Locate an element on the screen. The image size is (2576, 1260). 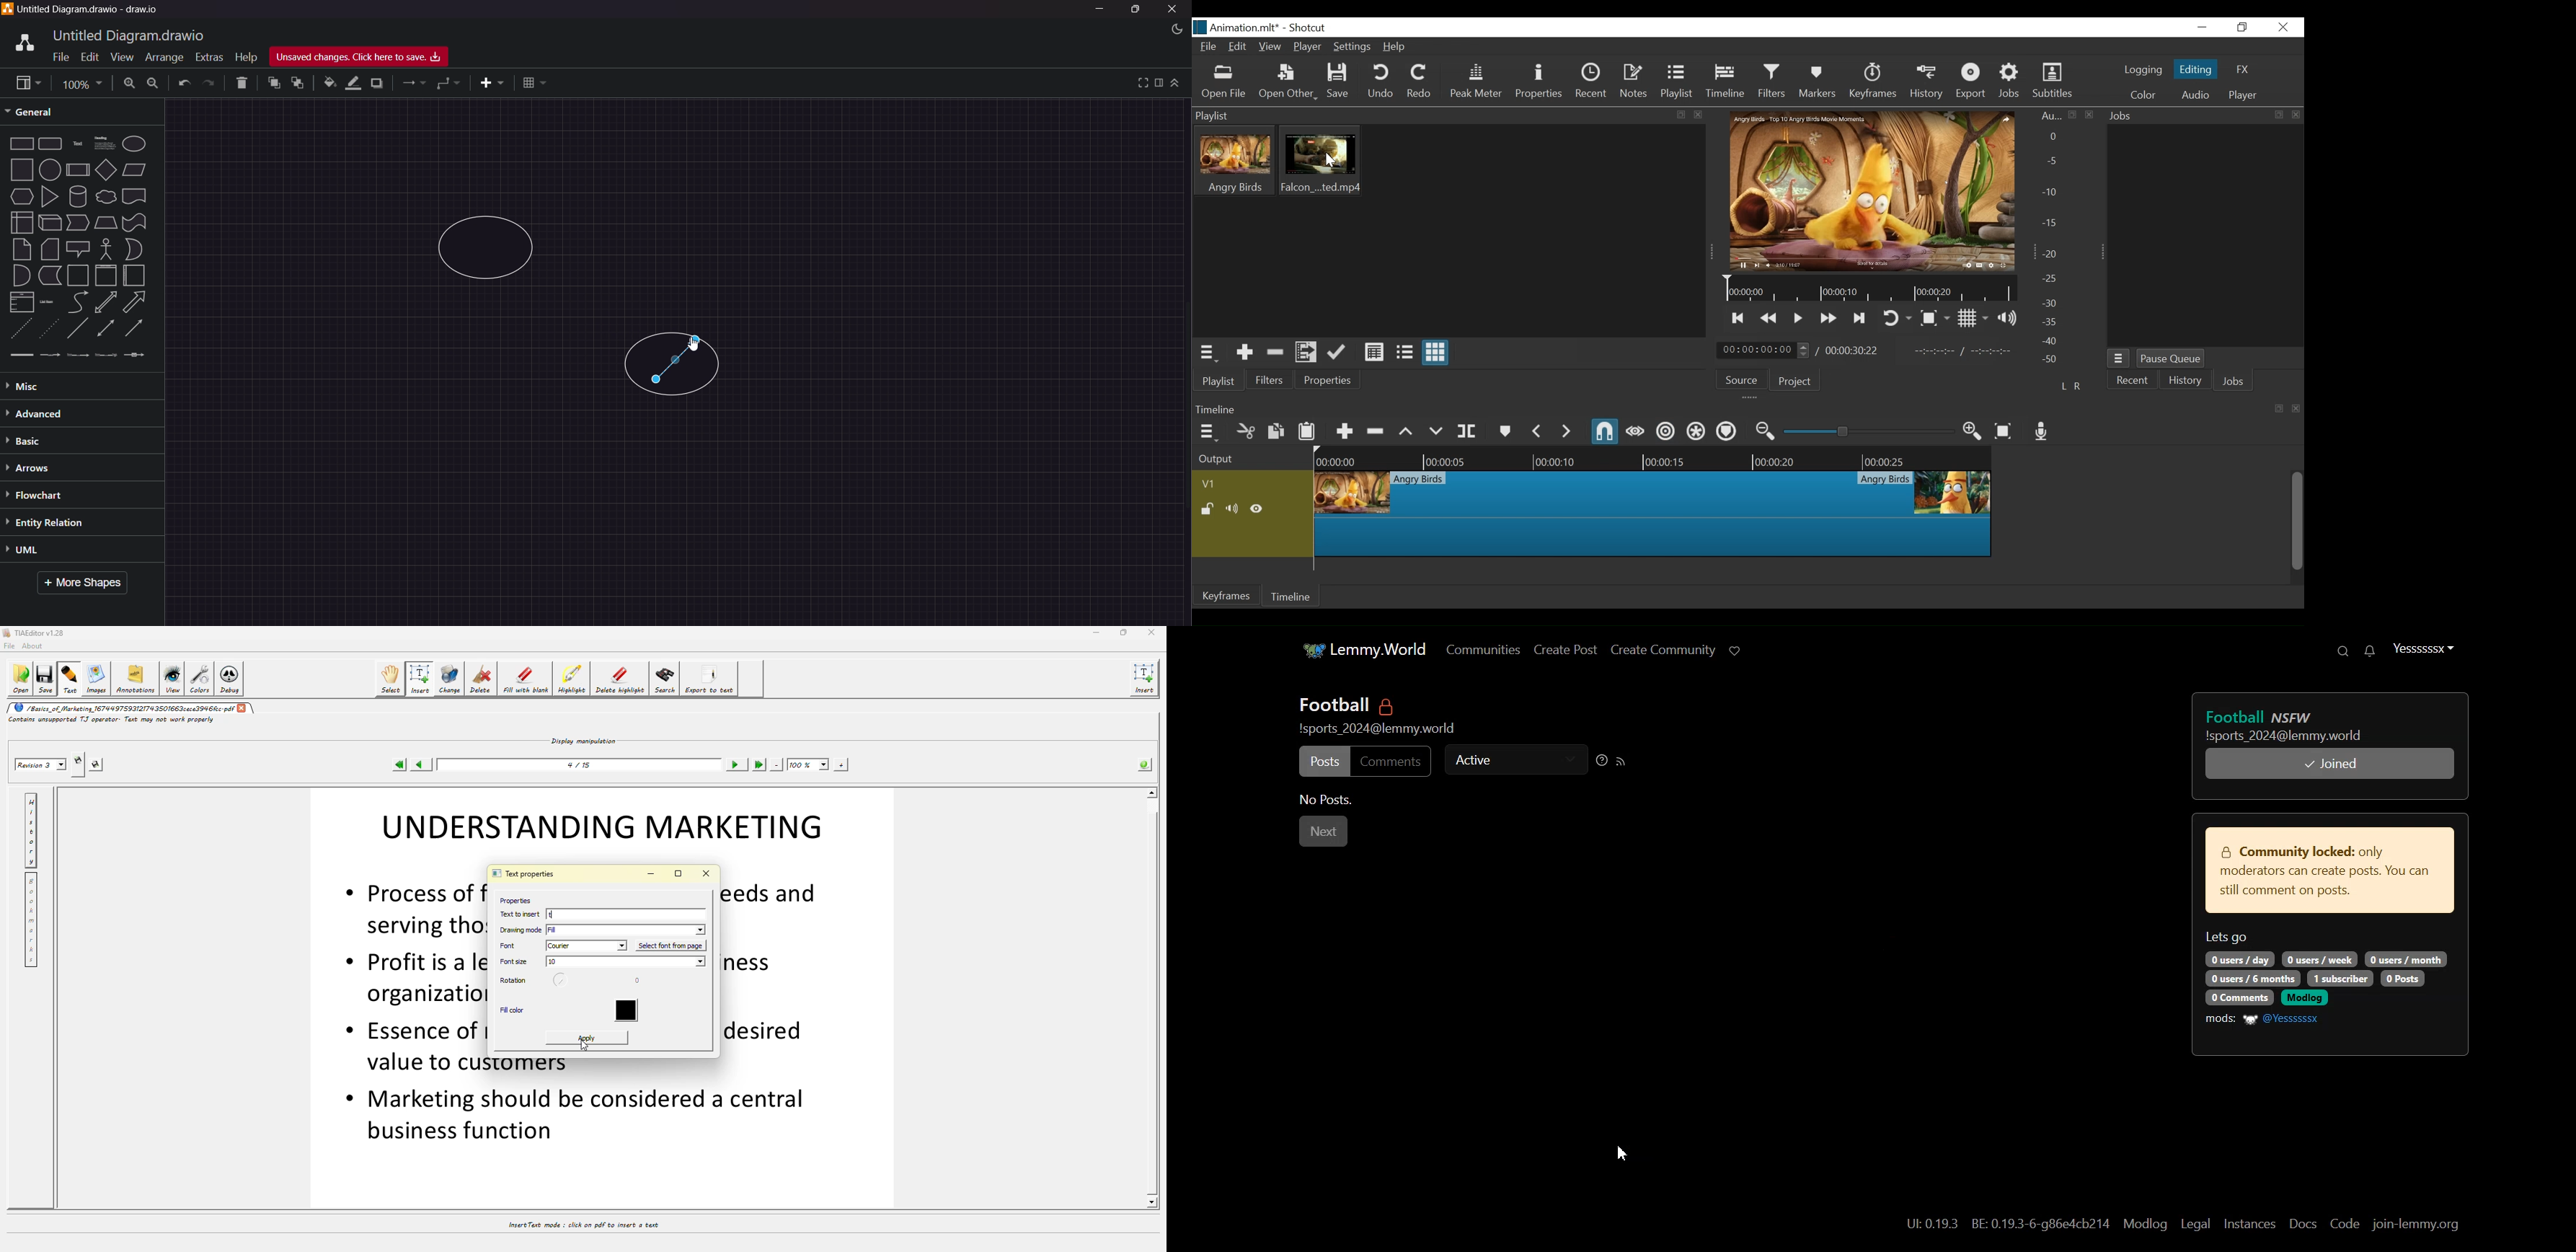
Subtitles is located at coordinates (2055, 81).